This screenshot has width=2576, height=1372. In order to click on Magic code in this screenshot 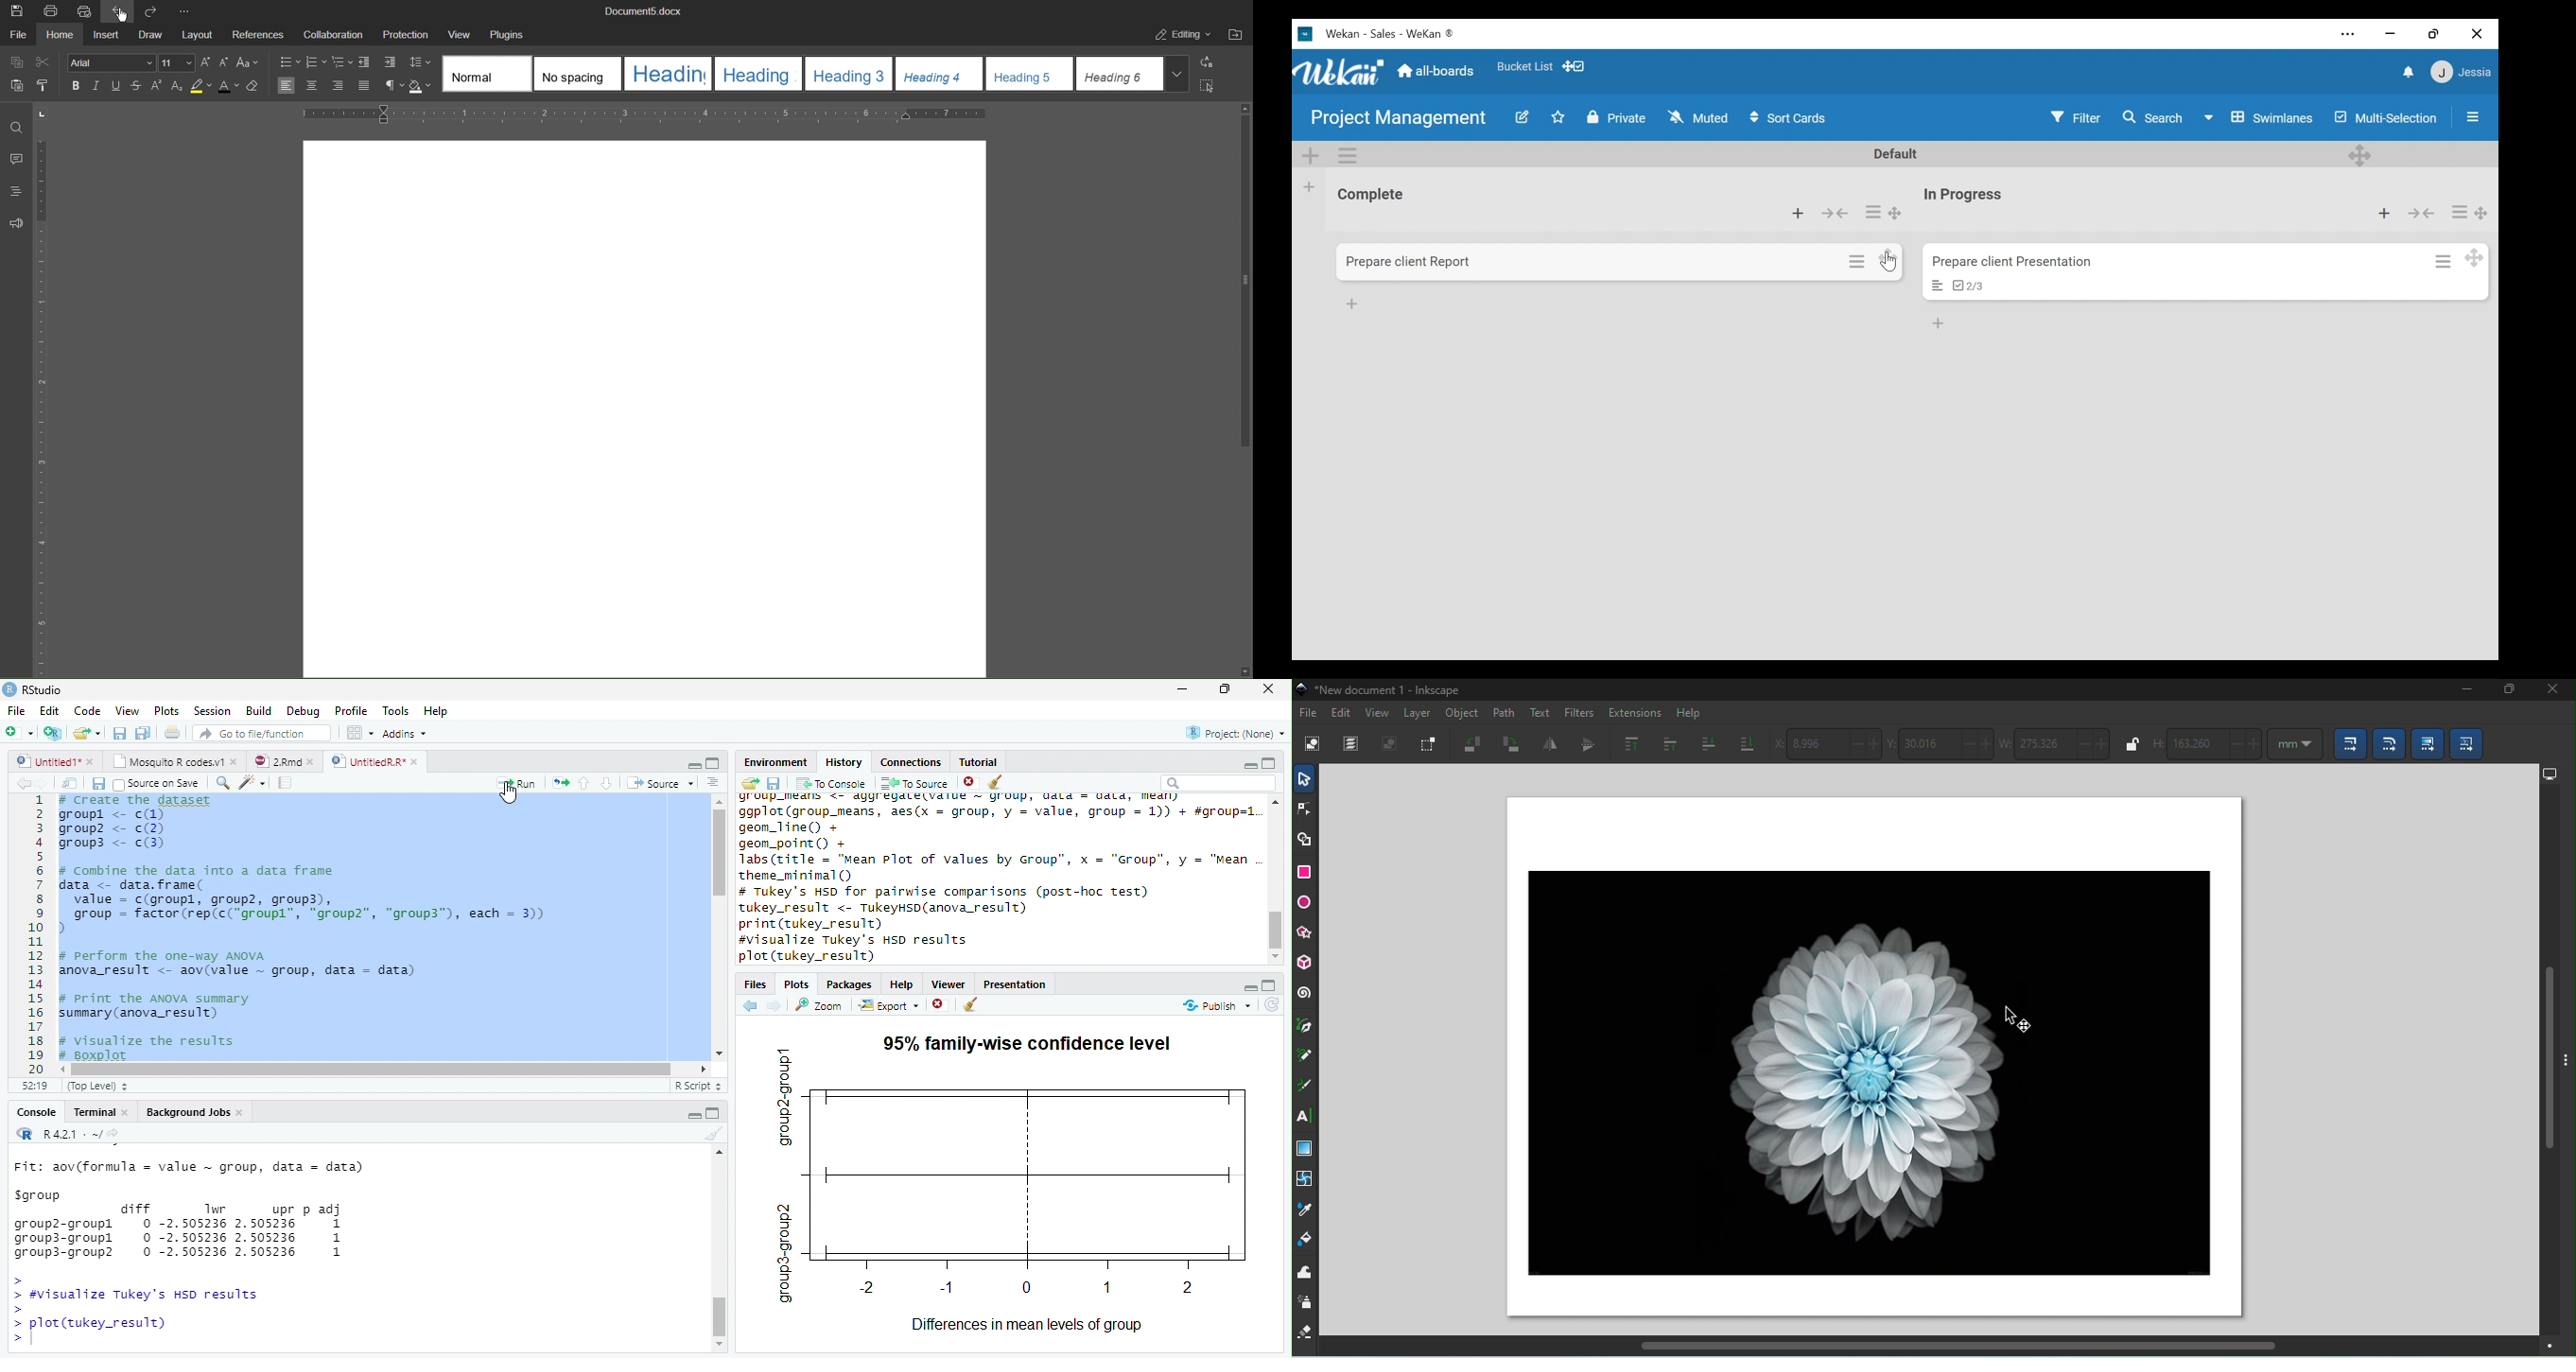, I will do `click(252, 784)`.